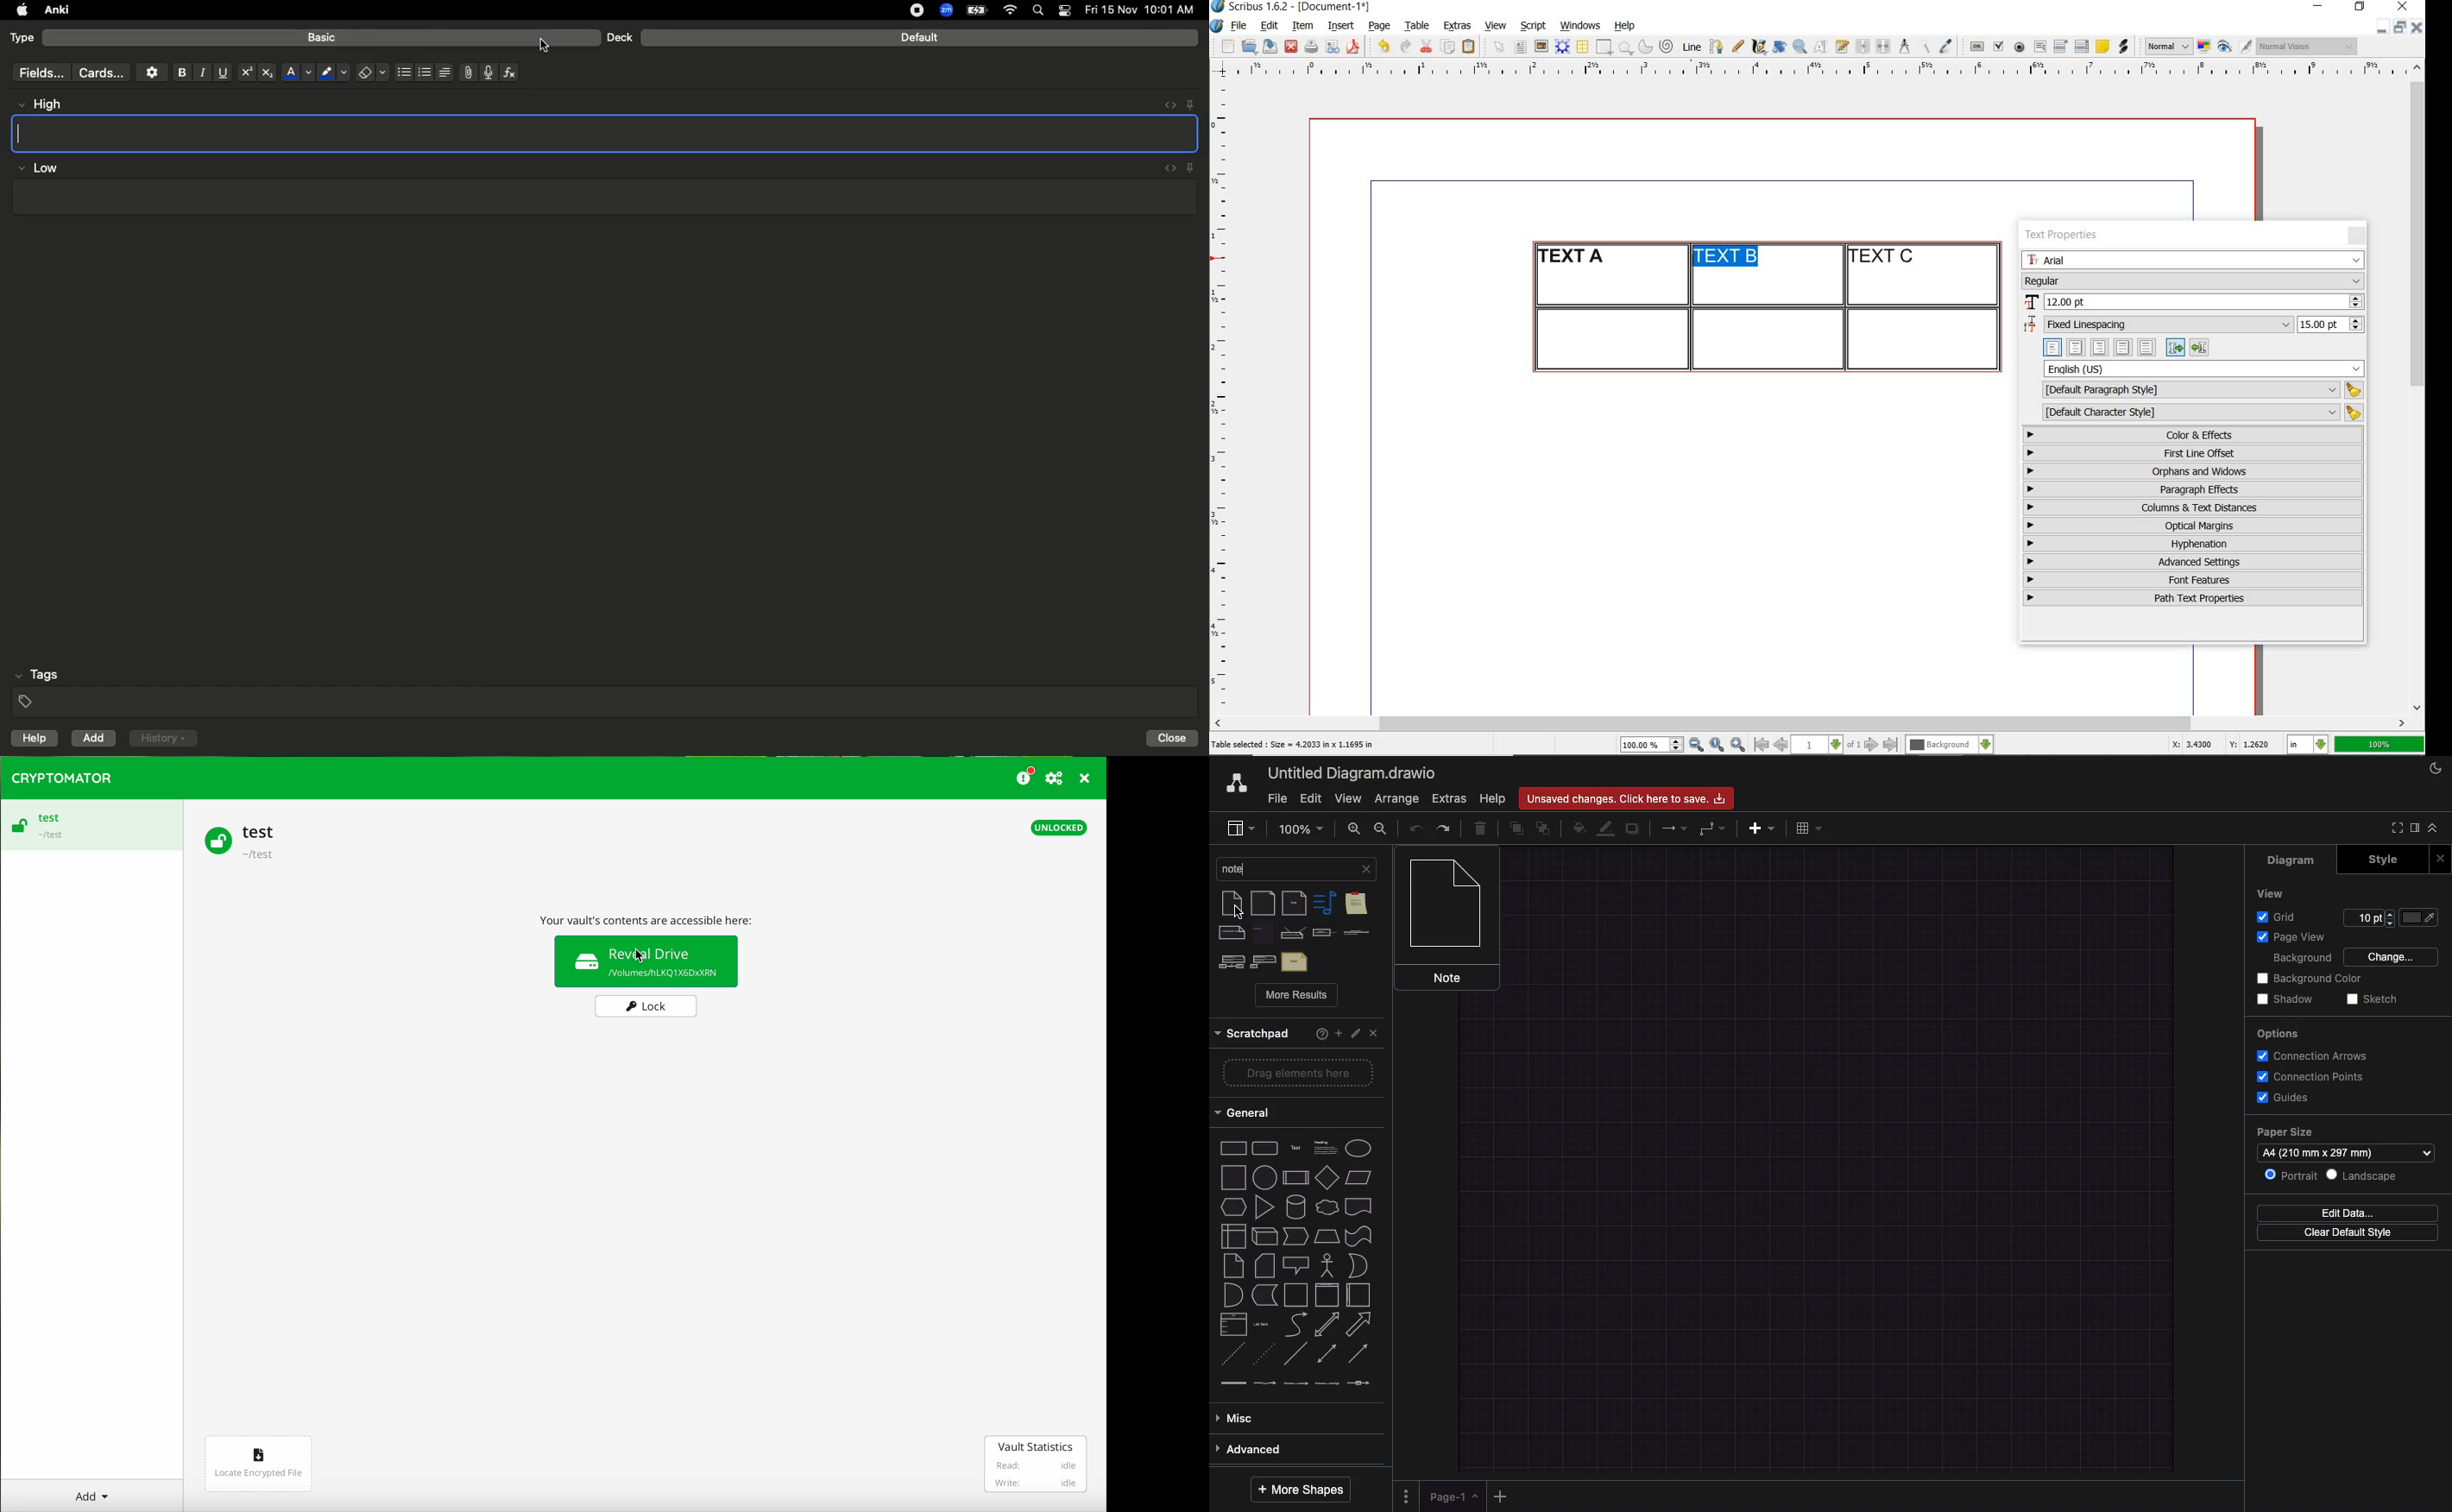  What do you see at coordinates (334, 74) in the screenshot?
I see `Marker` at bounding box center [334, 74].